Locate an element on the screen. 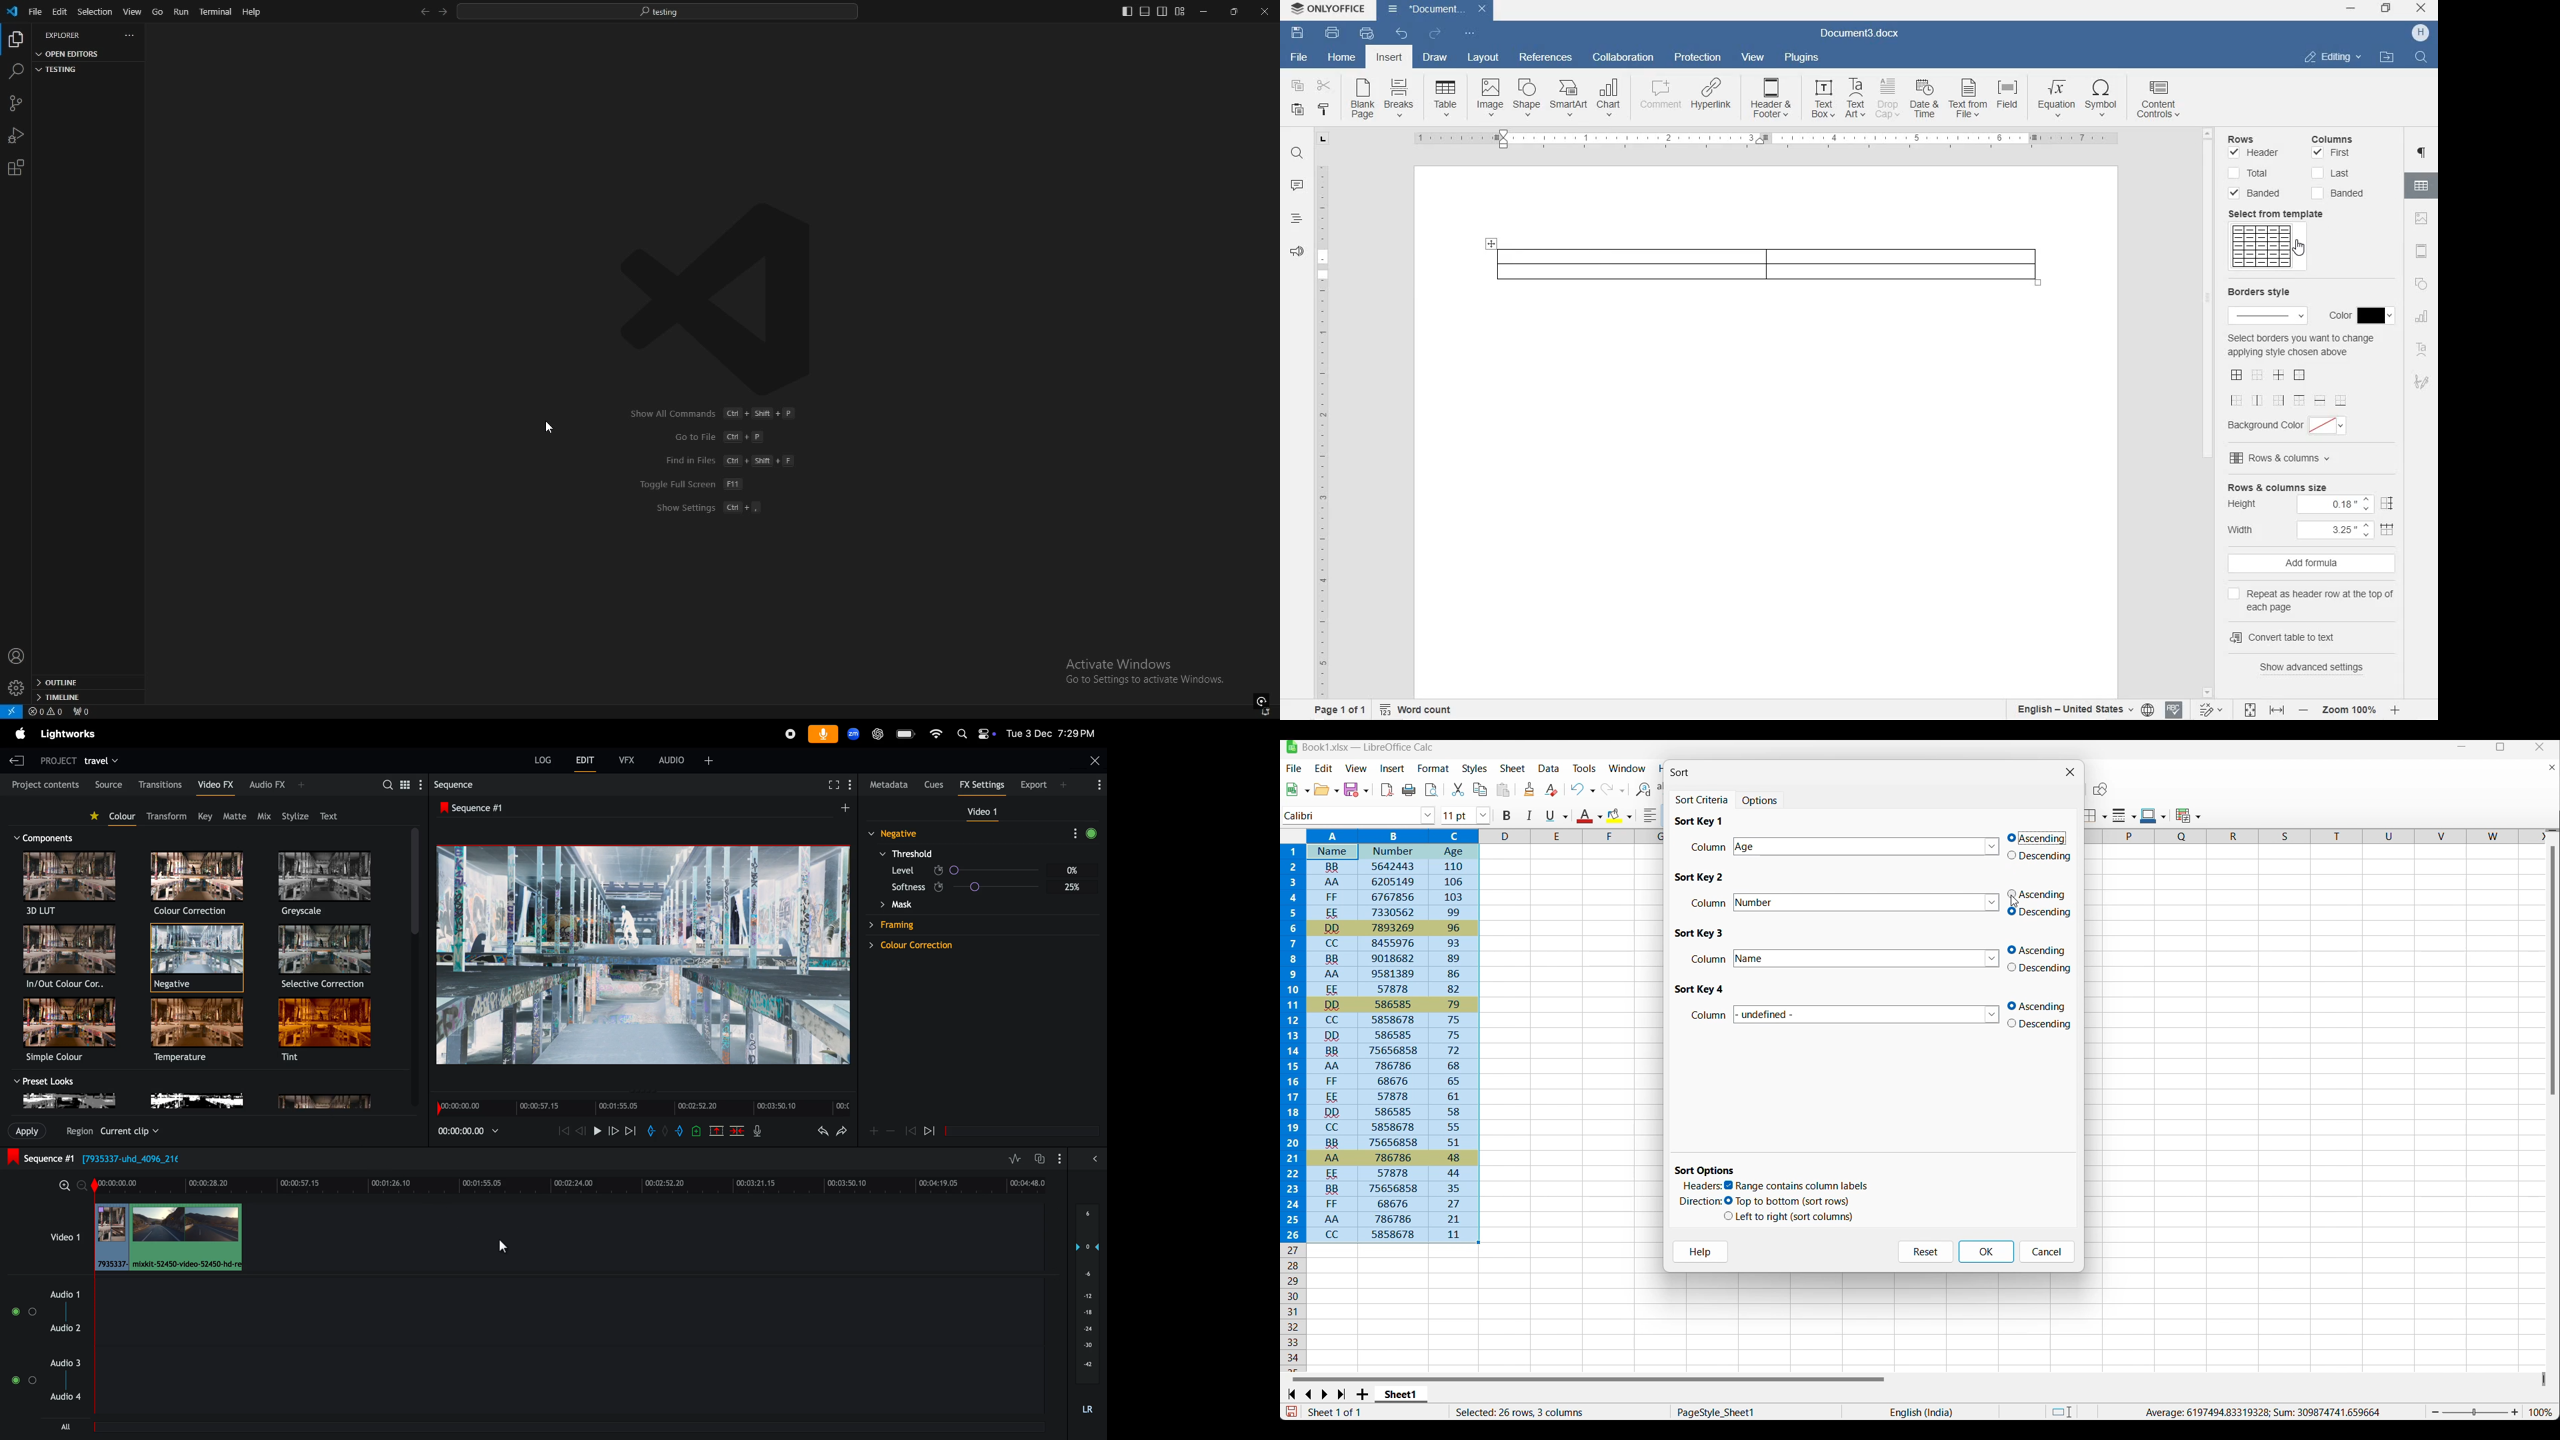 The image size is (2576, 1456). Total is located at coordinates (2251, 174).